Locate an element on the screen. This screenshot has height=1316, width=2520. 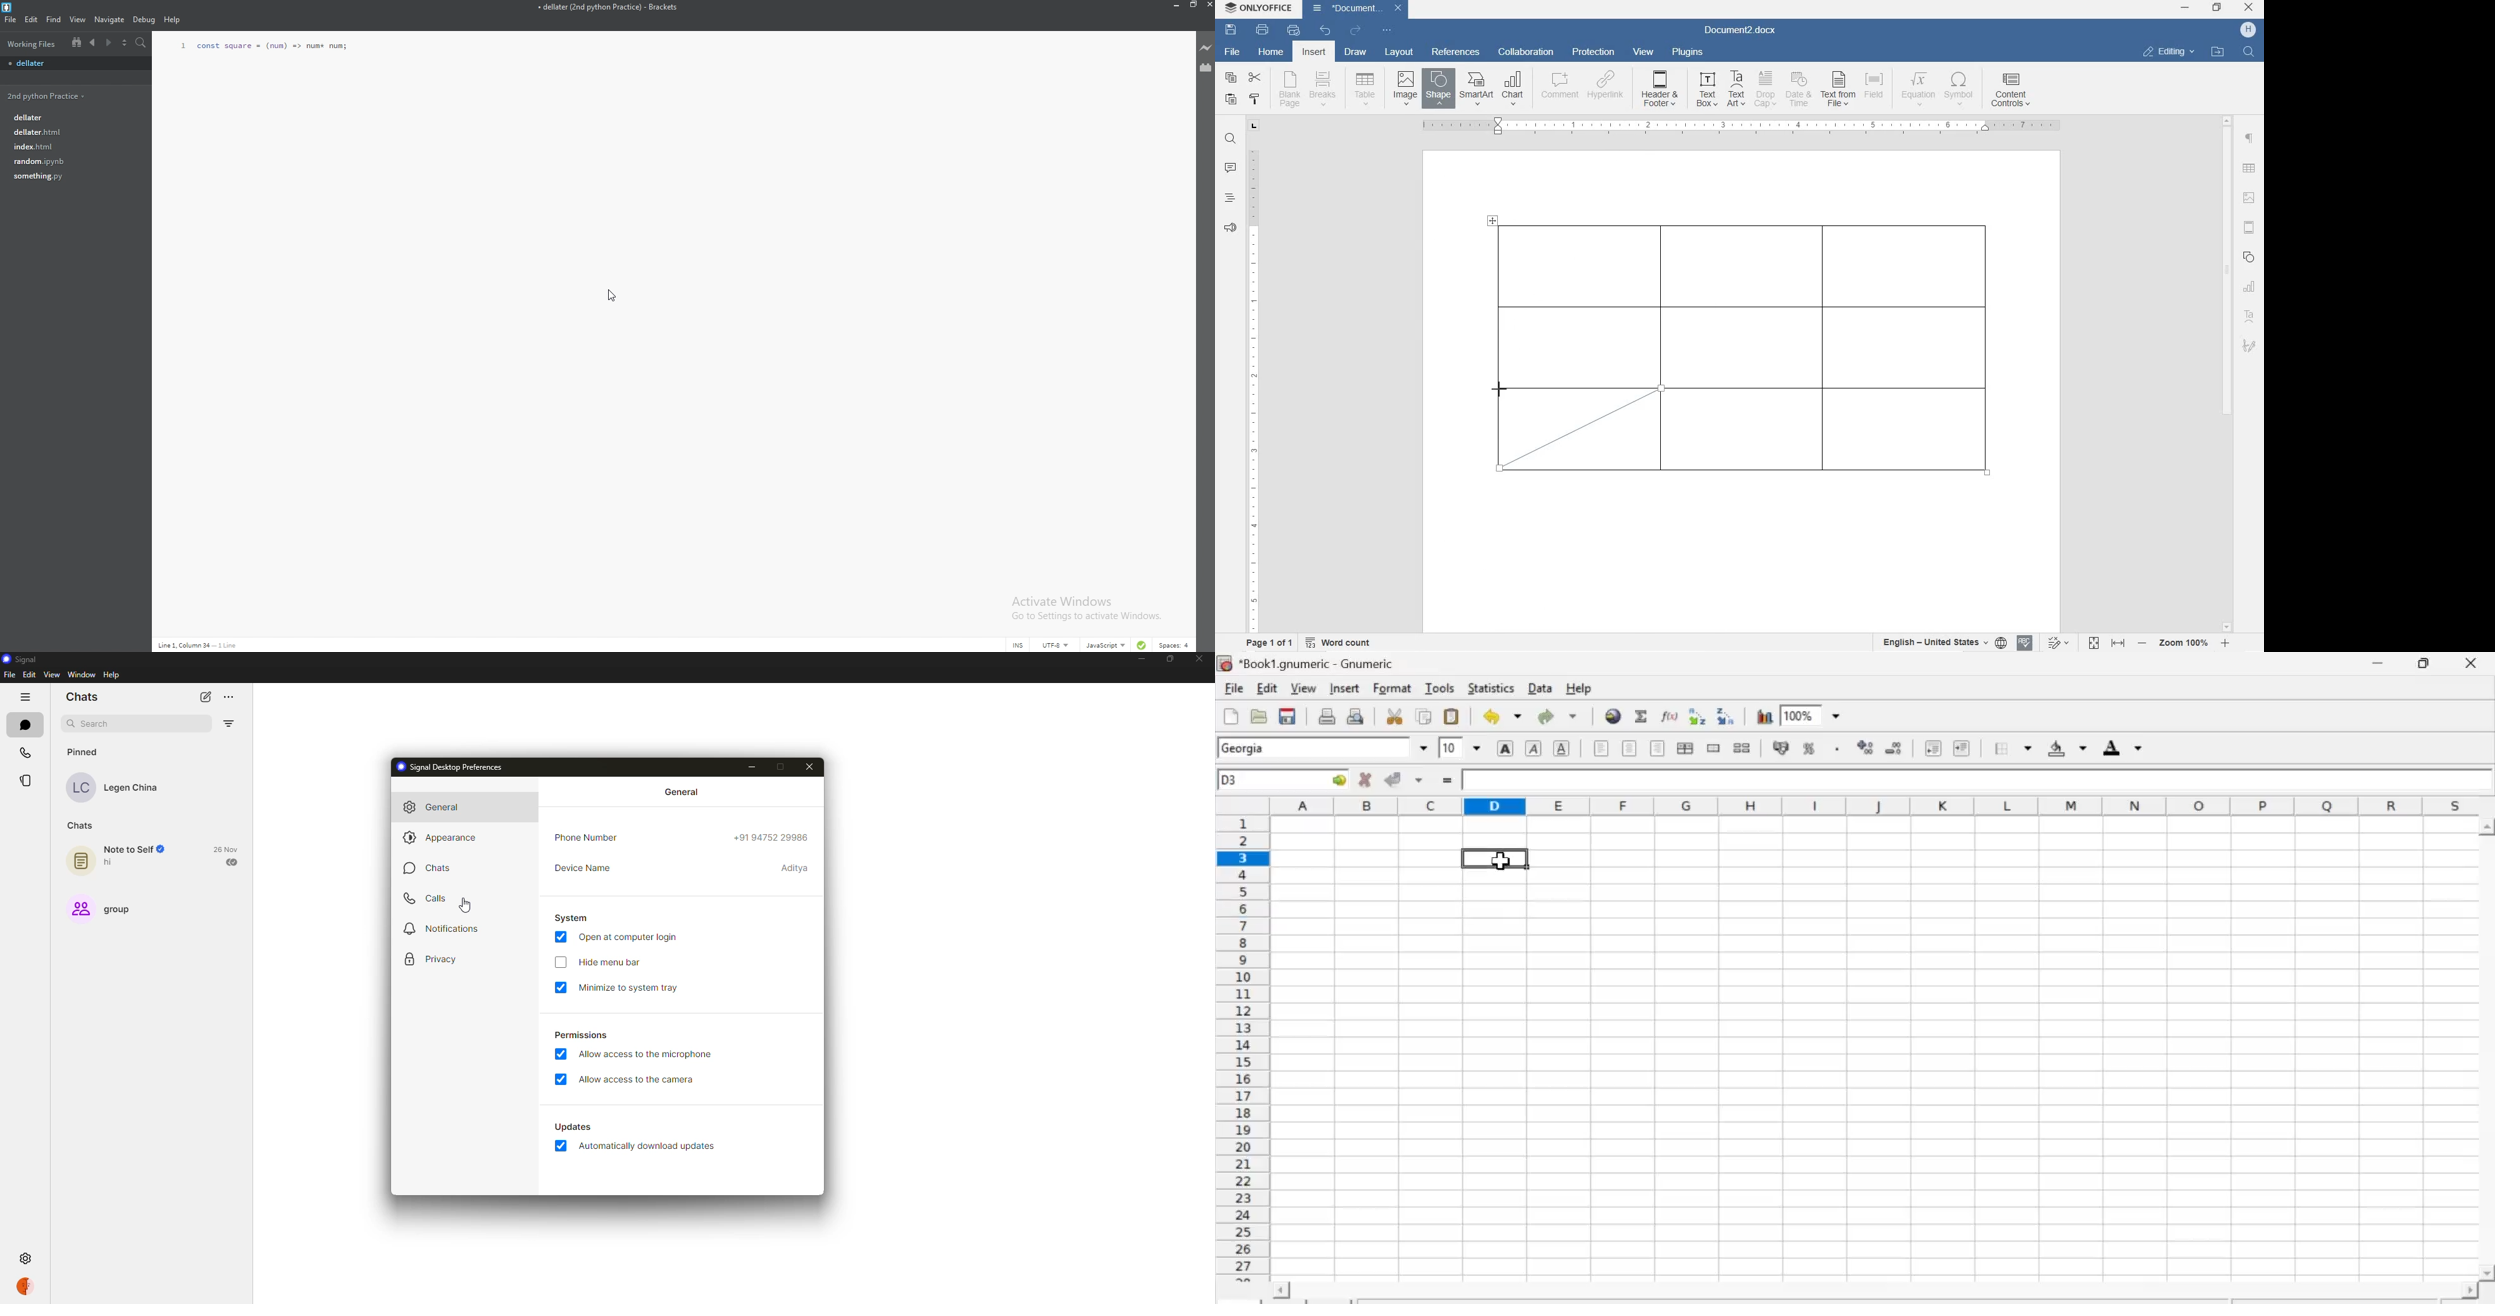
Graph is located at coordinates (1765, 715).